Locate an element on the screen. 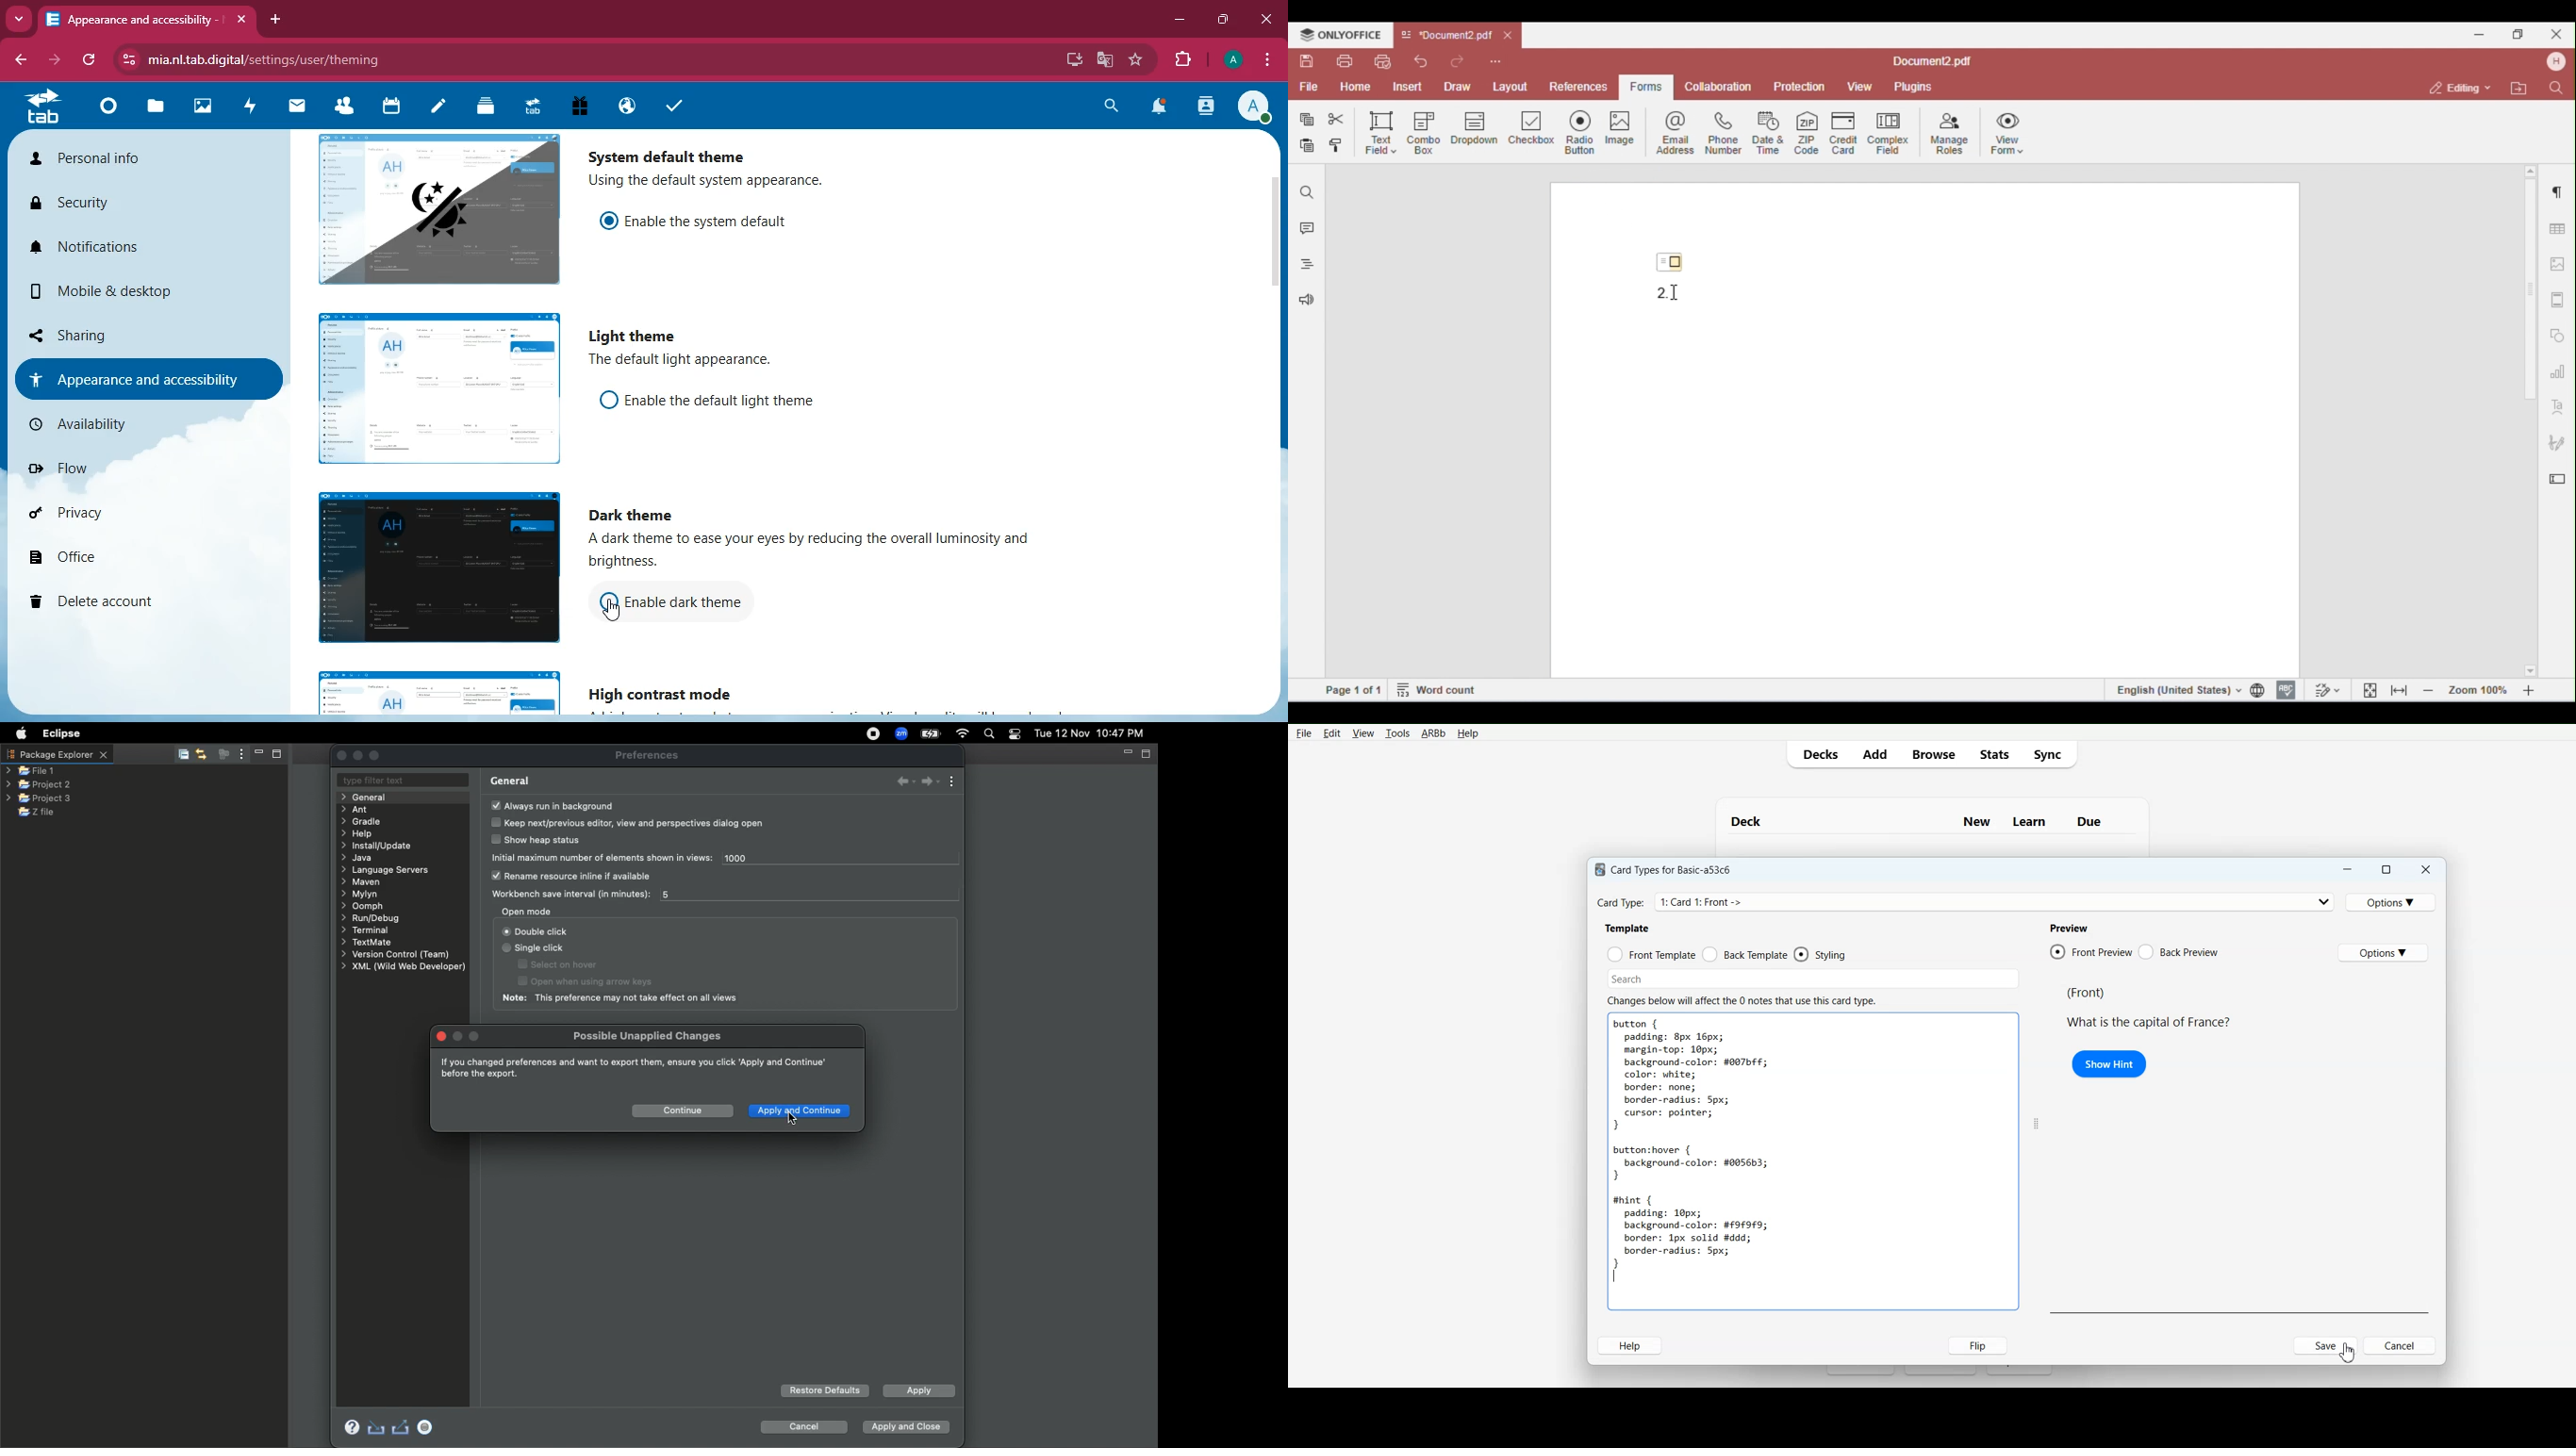 This screenshot has width=2576, height=1456. Decks is located at coordinates (1817, 754).